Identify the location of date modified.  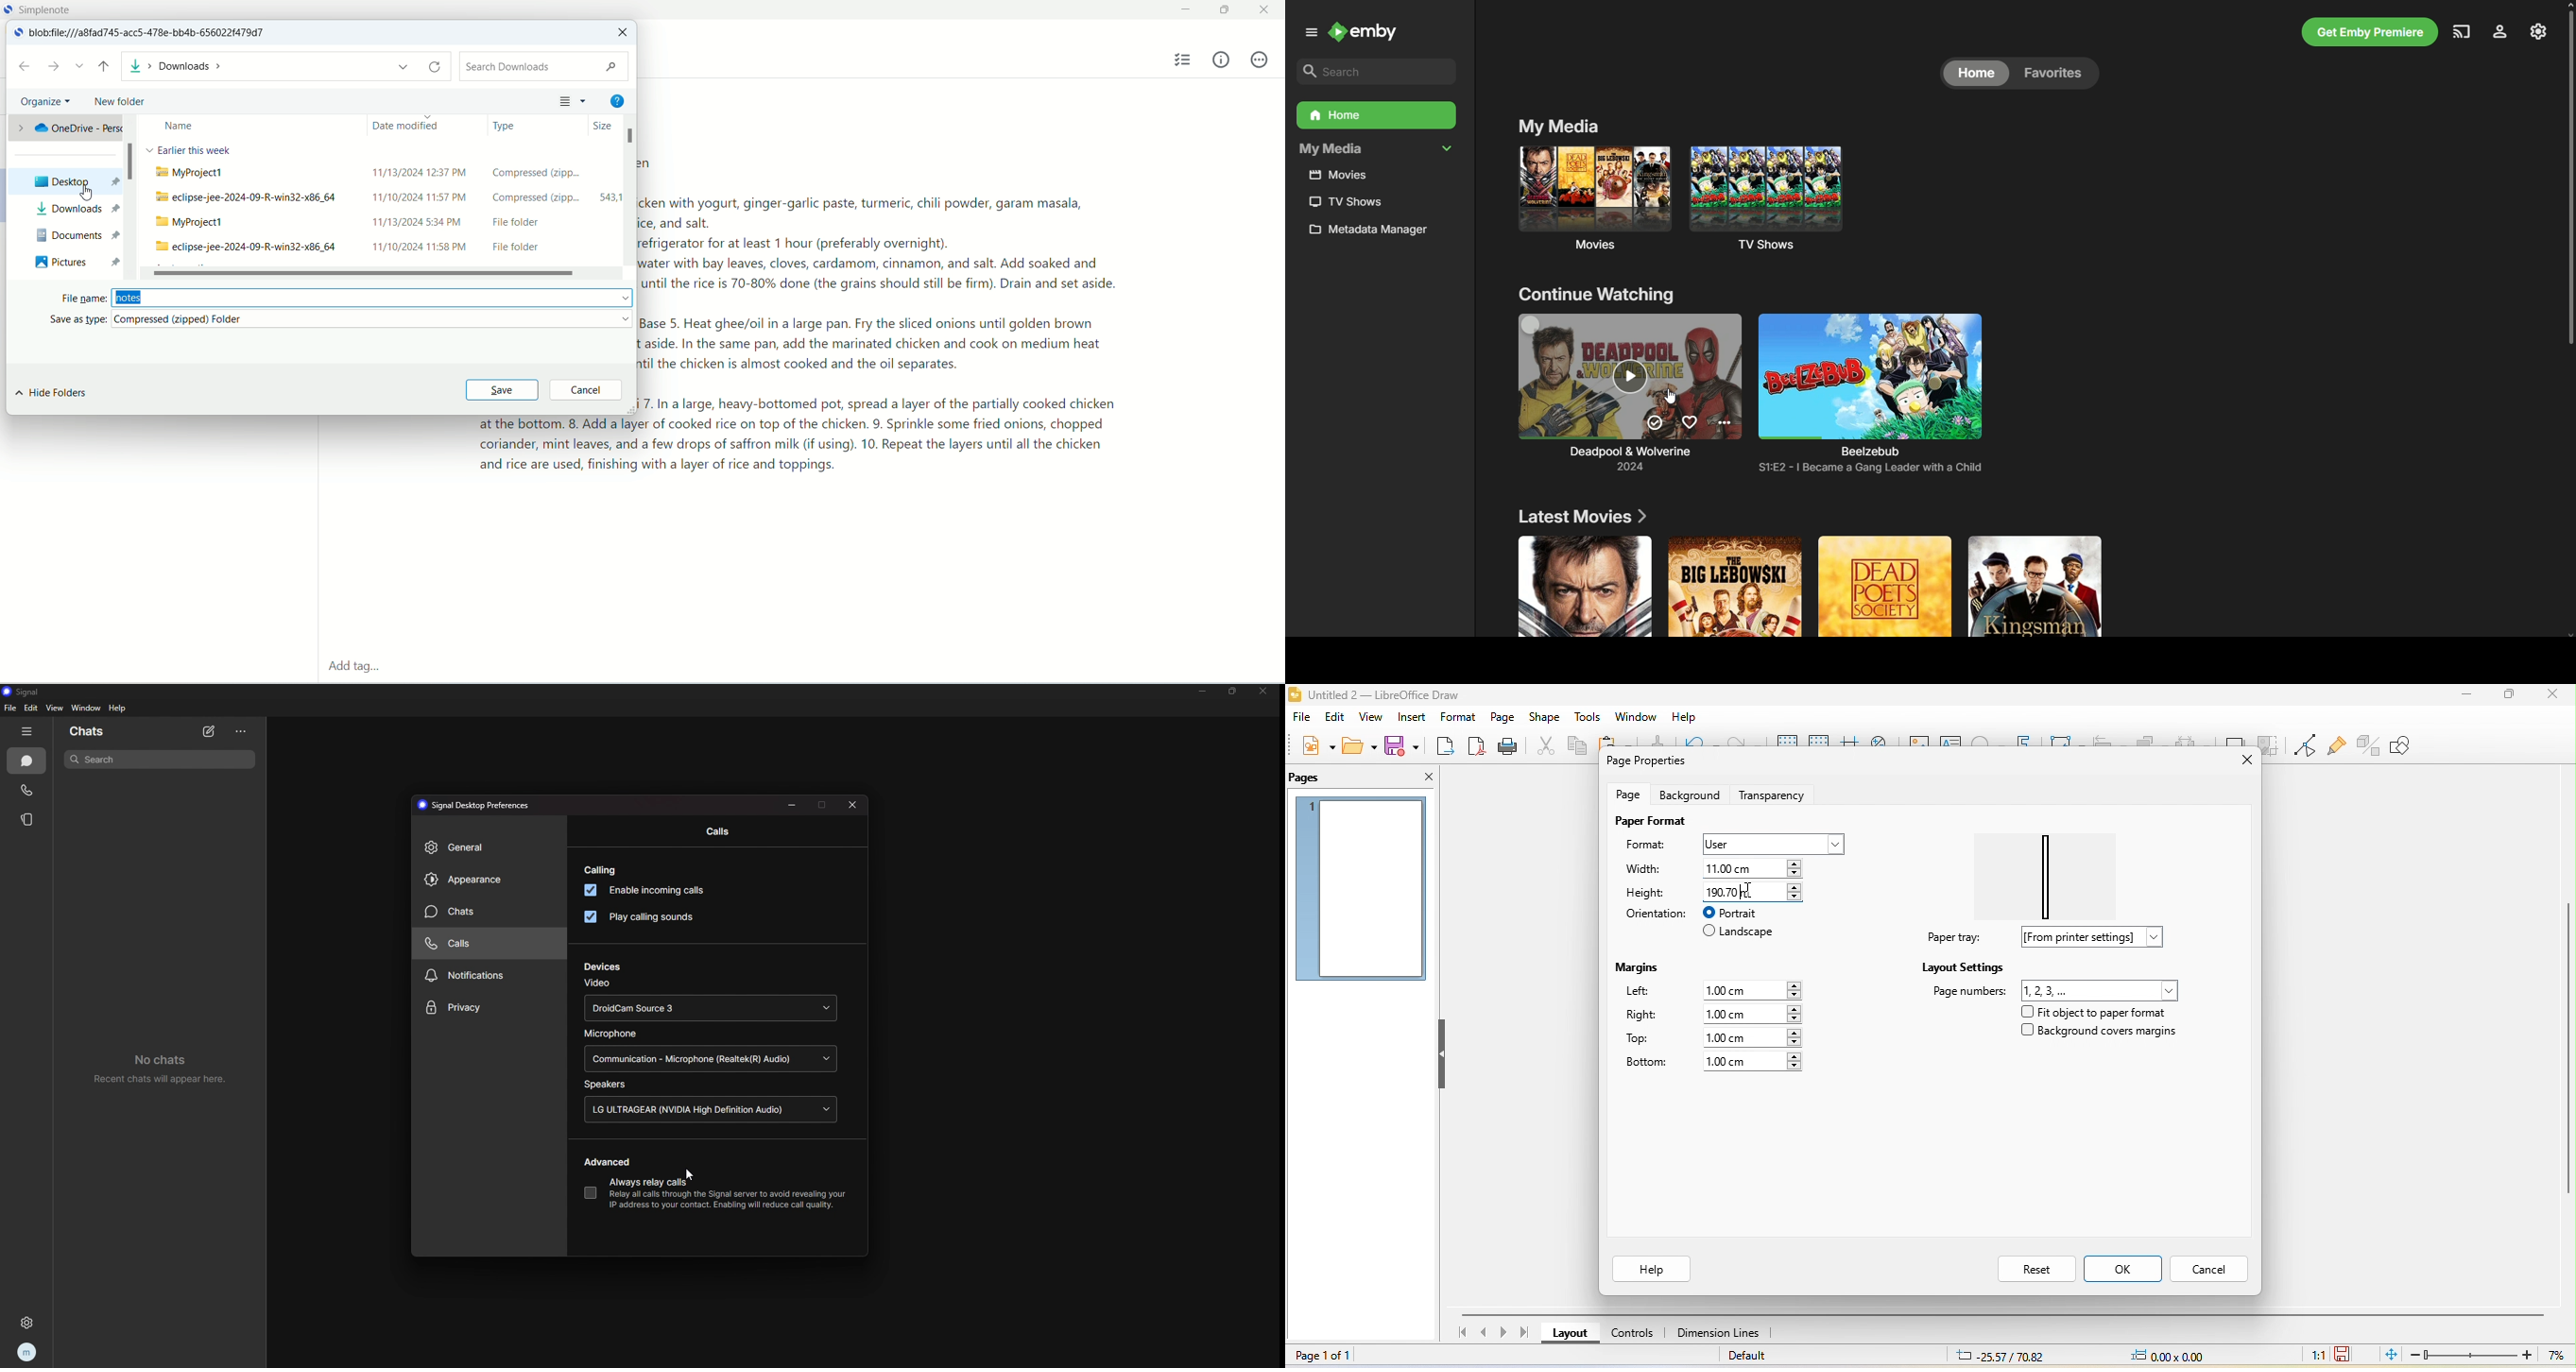
(420, 124).